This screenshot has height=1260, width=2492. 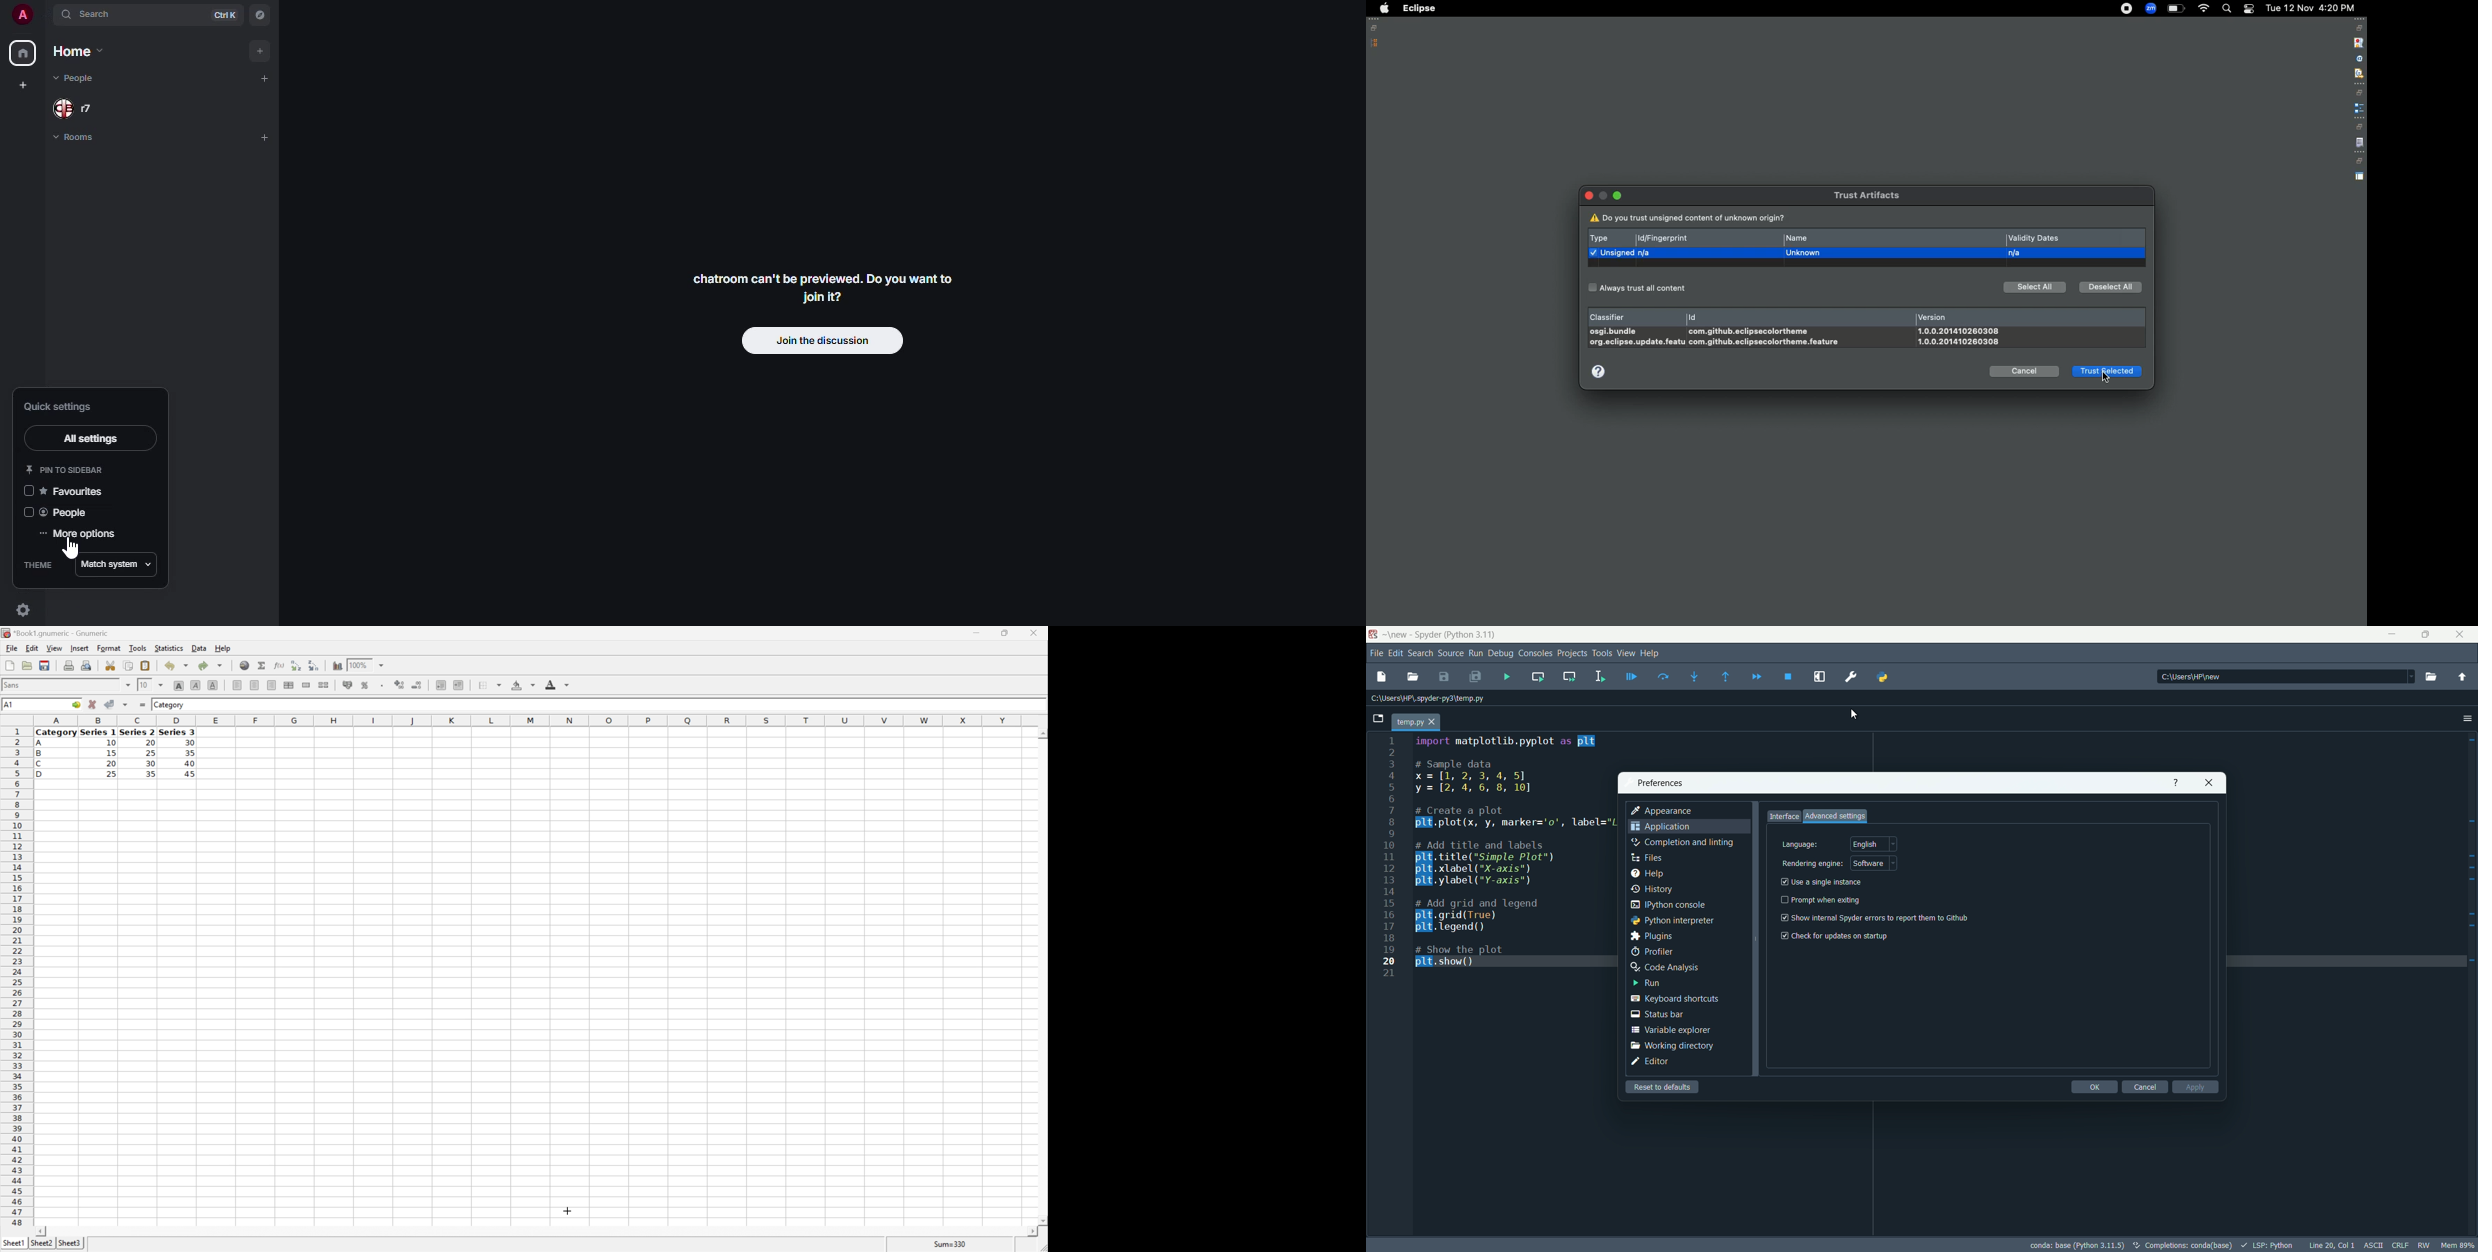 I want to click on Print current file, so click(x=69, y=667).